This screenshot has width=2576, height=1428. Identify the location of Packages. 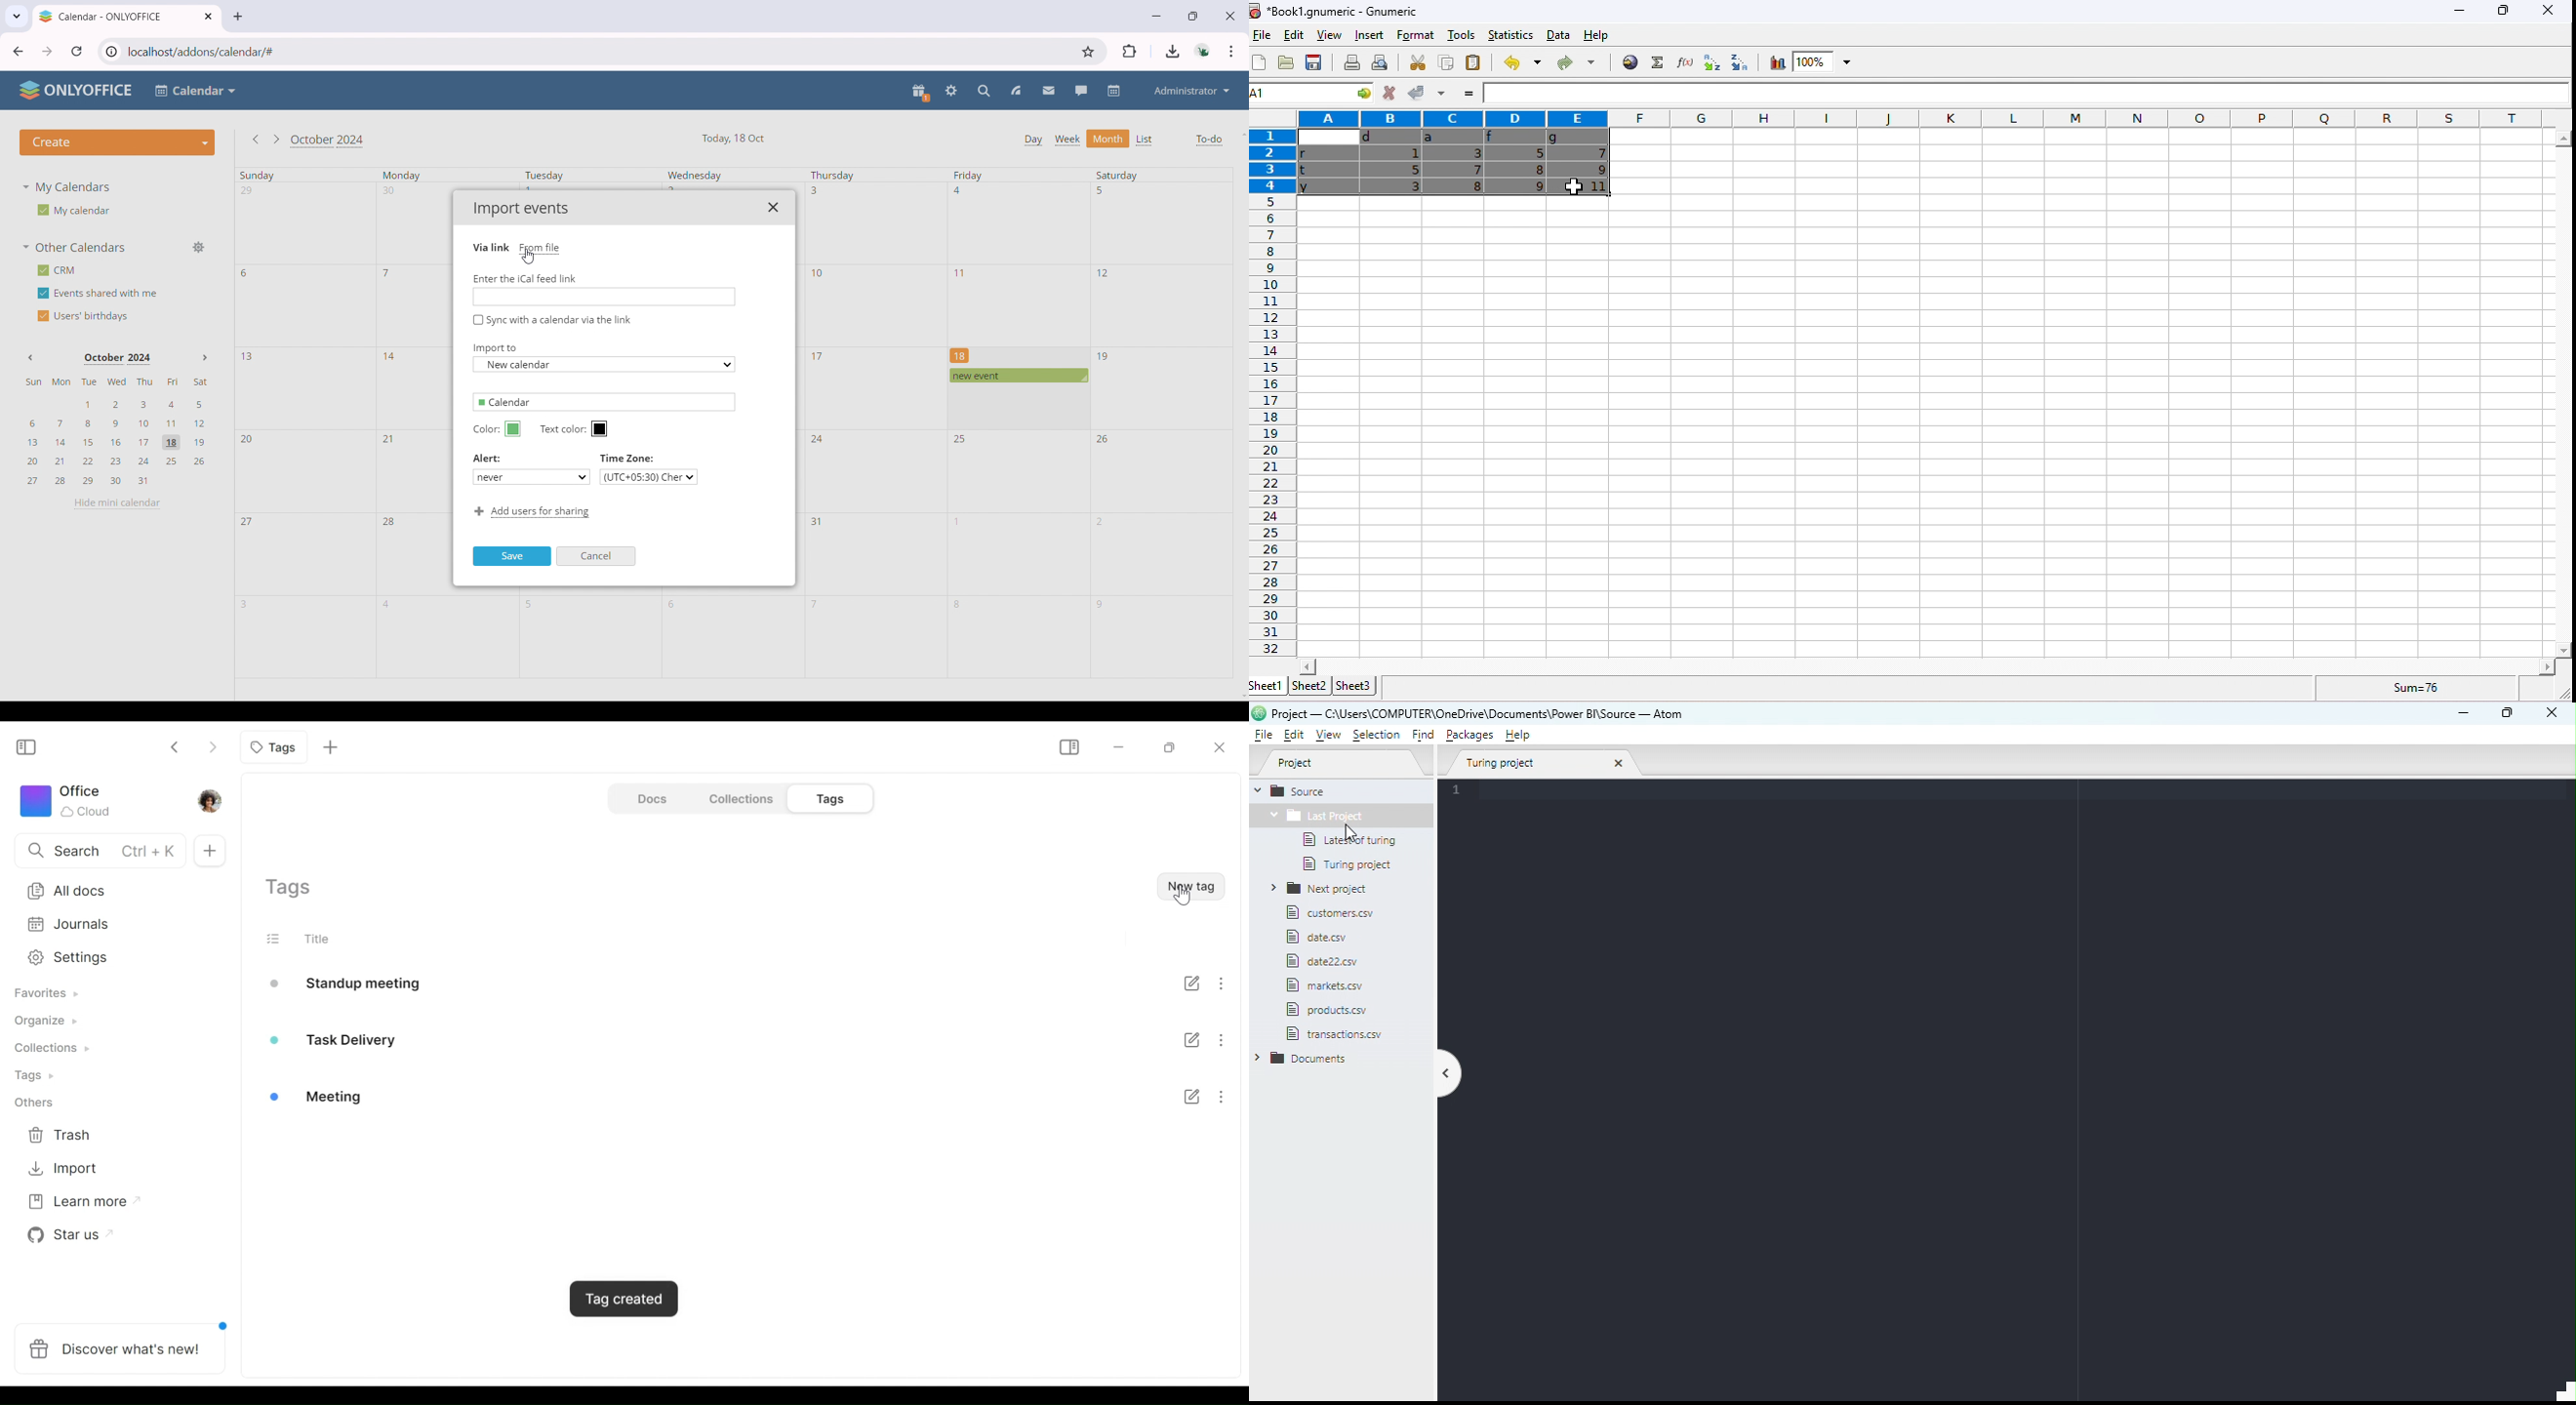
(1471, 735).